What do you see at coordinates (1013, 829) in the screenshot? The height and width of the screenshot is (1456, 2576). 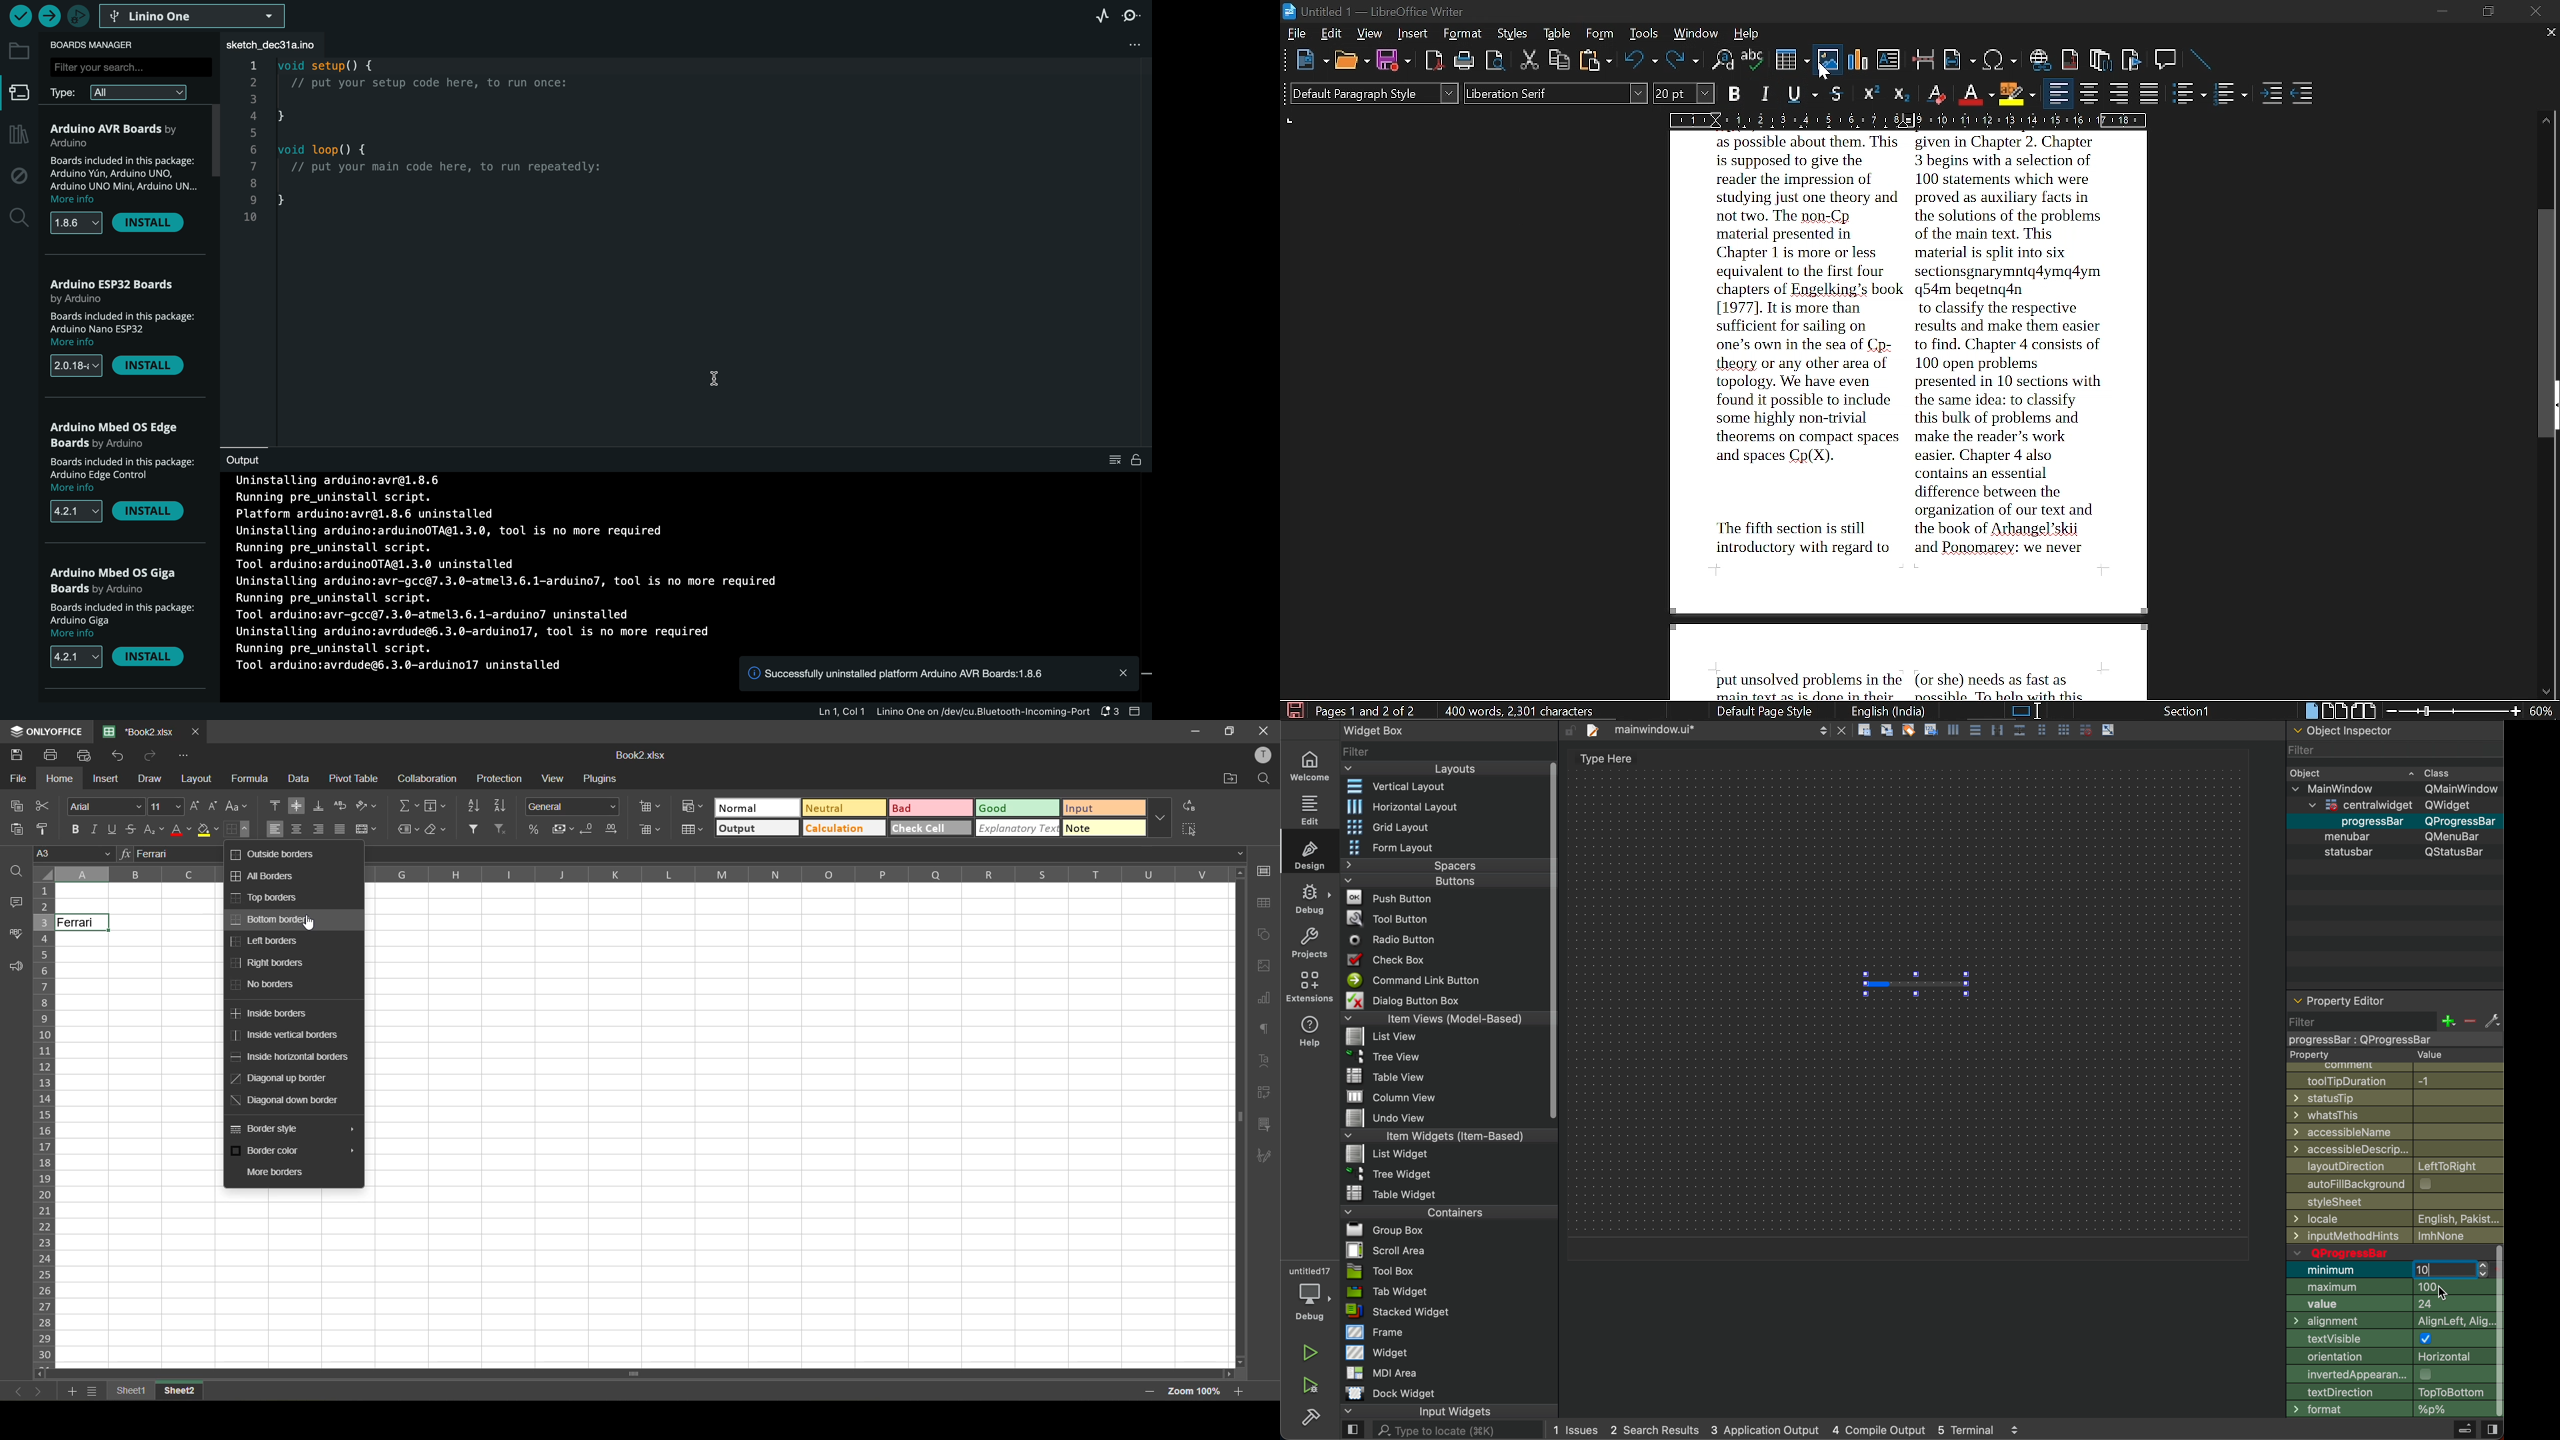 I see `explanatory text` at bounding box center [1013, 829].